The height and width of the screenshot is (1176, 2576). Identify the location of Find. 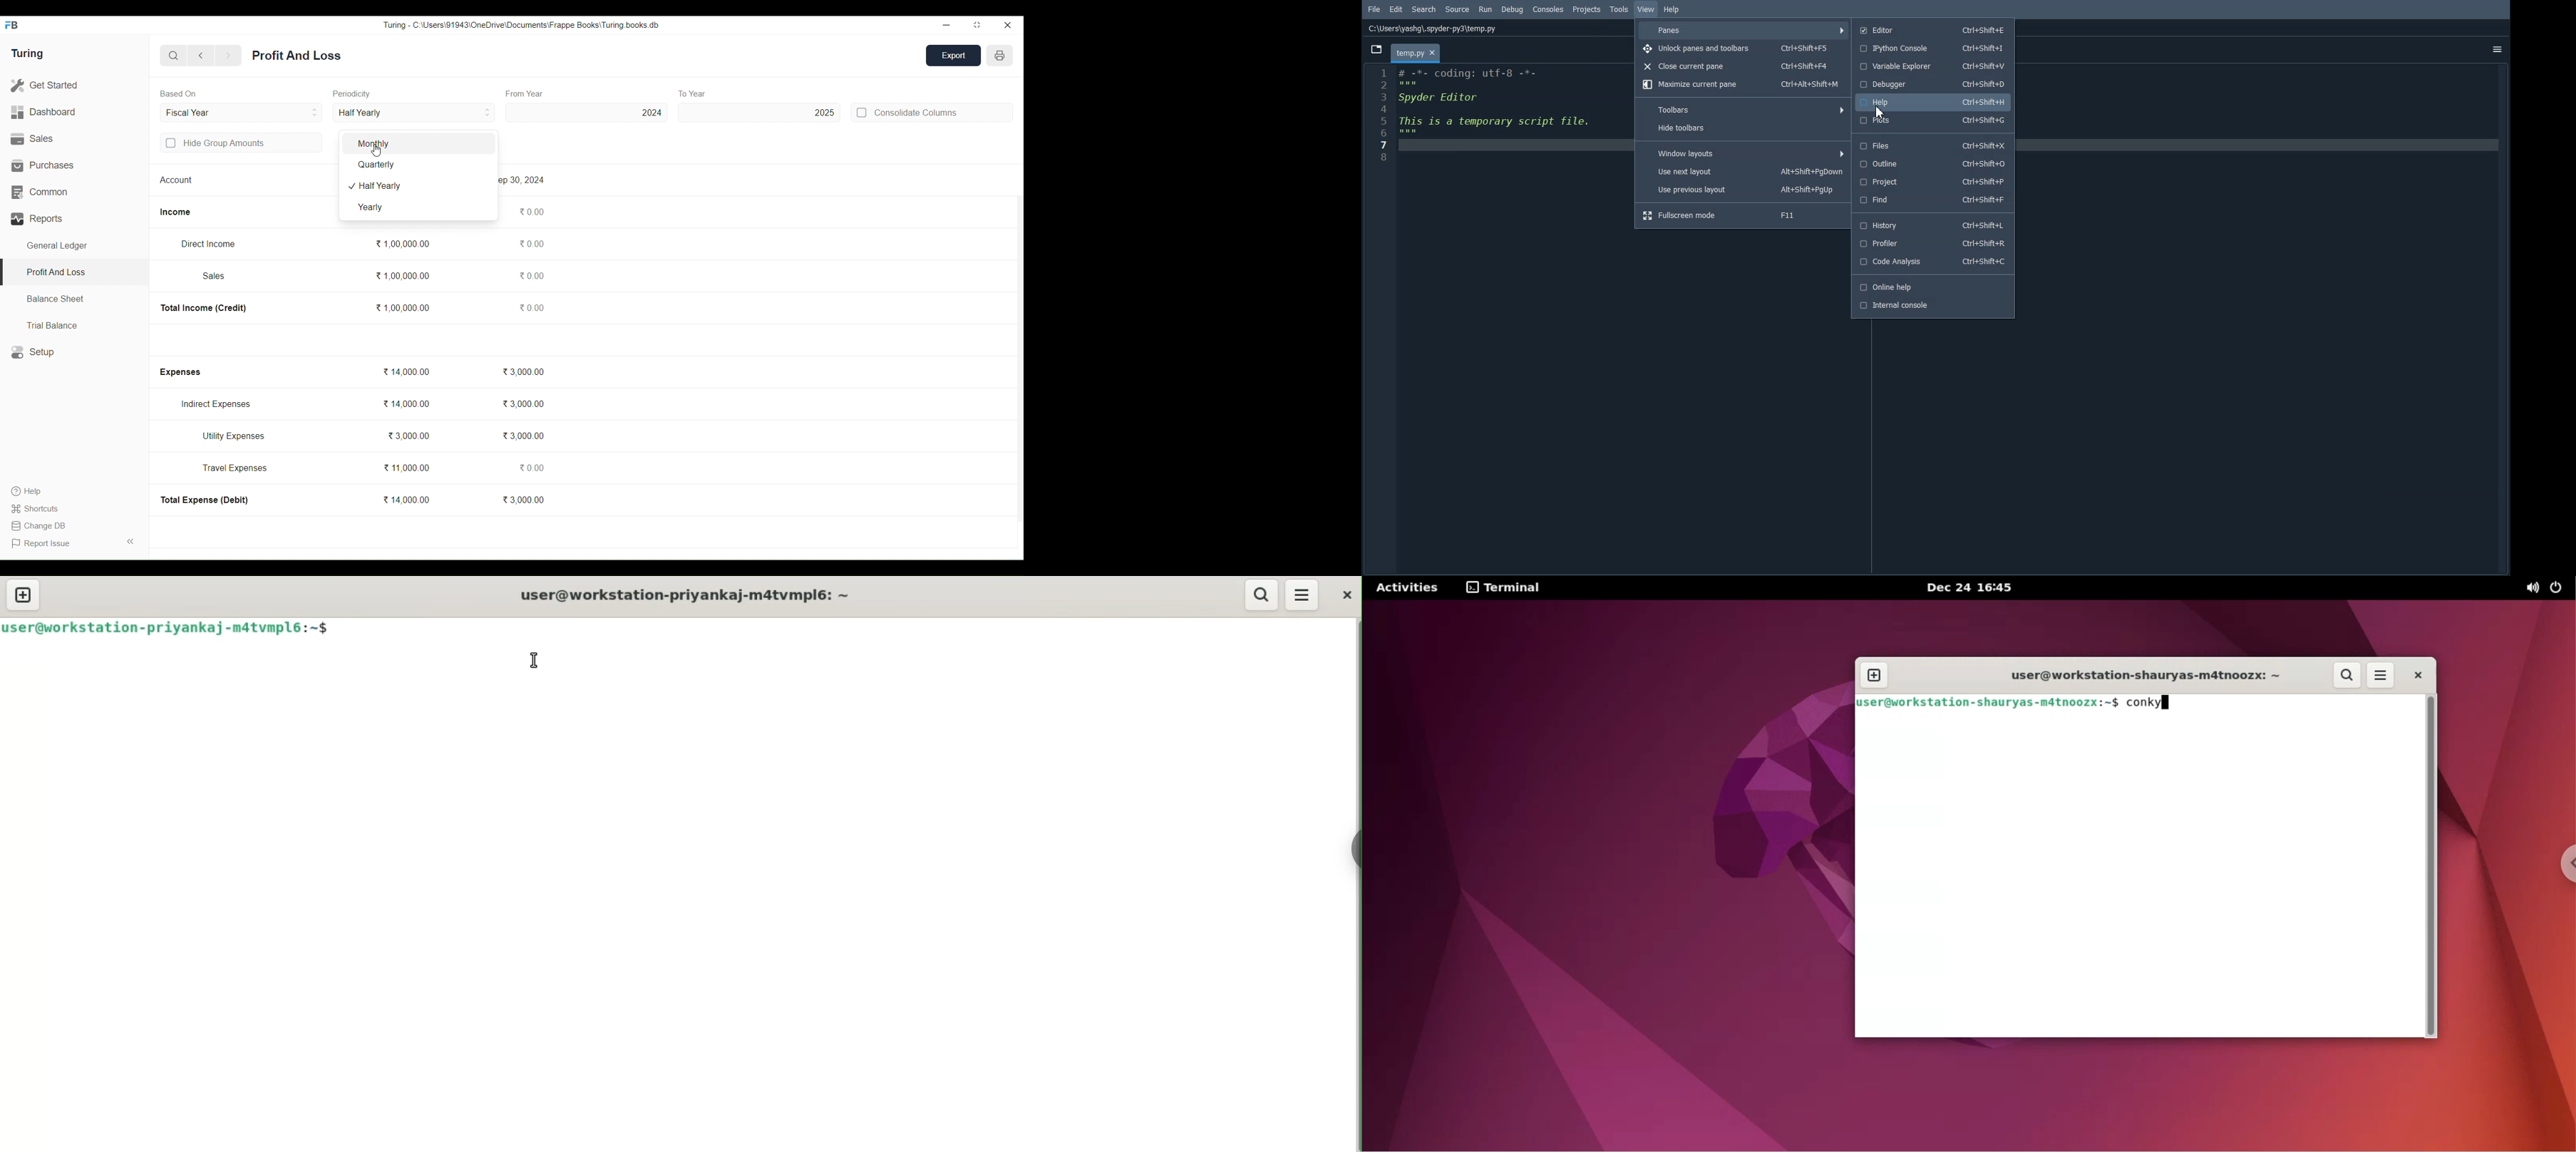
(1933, 200).